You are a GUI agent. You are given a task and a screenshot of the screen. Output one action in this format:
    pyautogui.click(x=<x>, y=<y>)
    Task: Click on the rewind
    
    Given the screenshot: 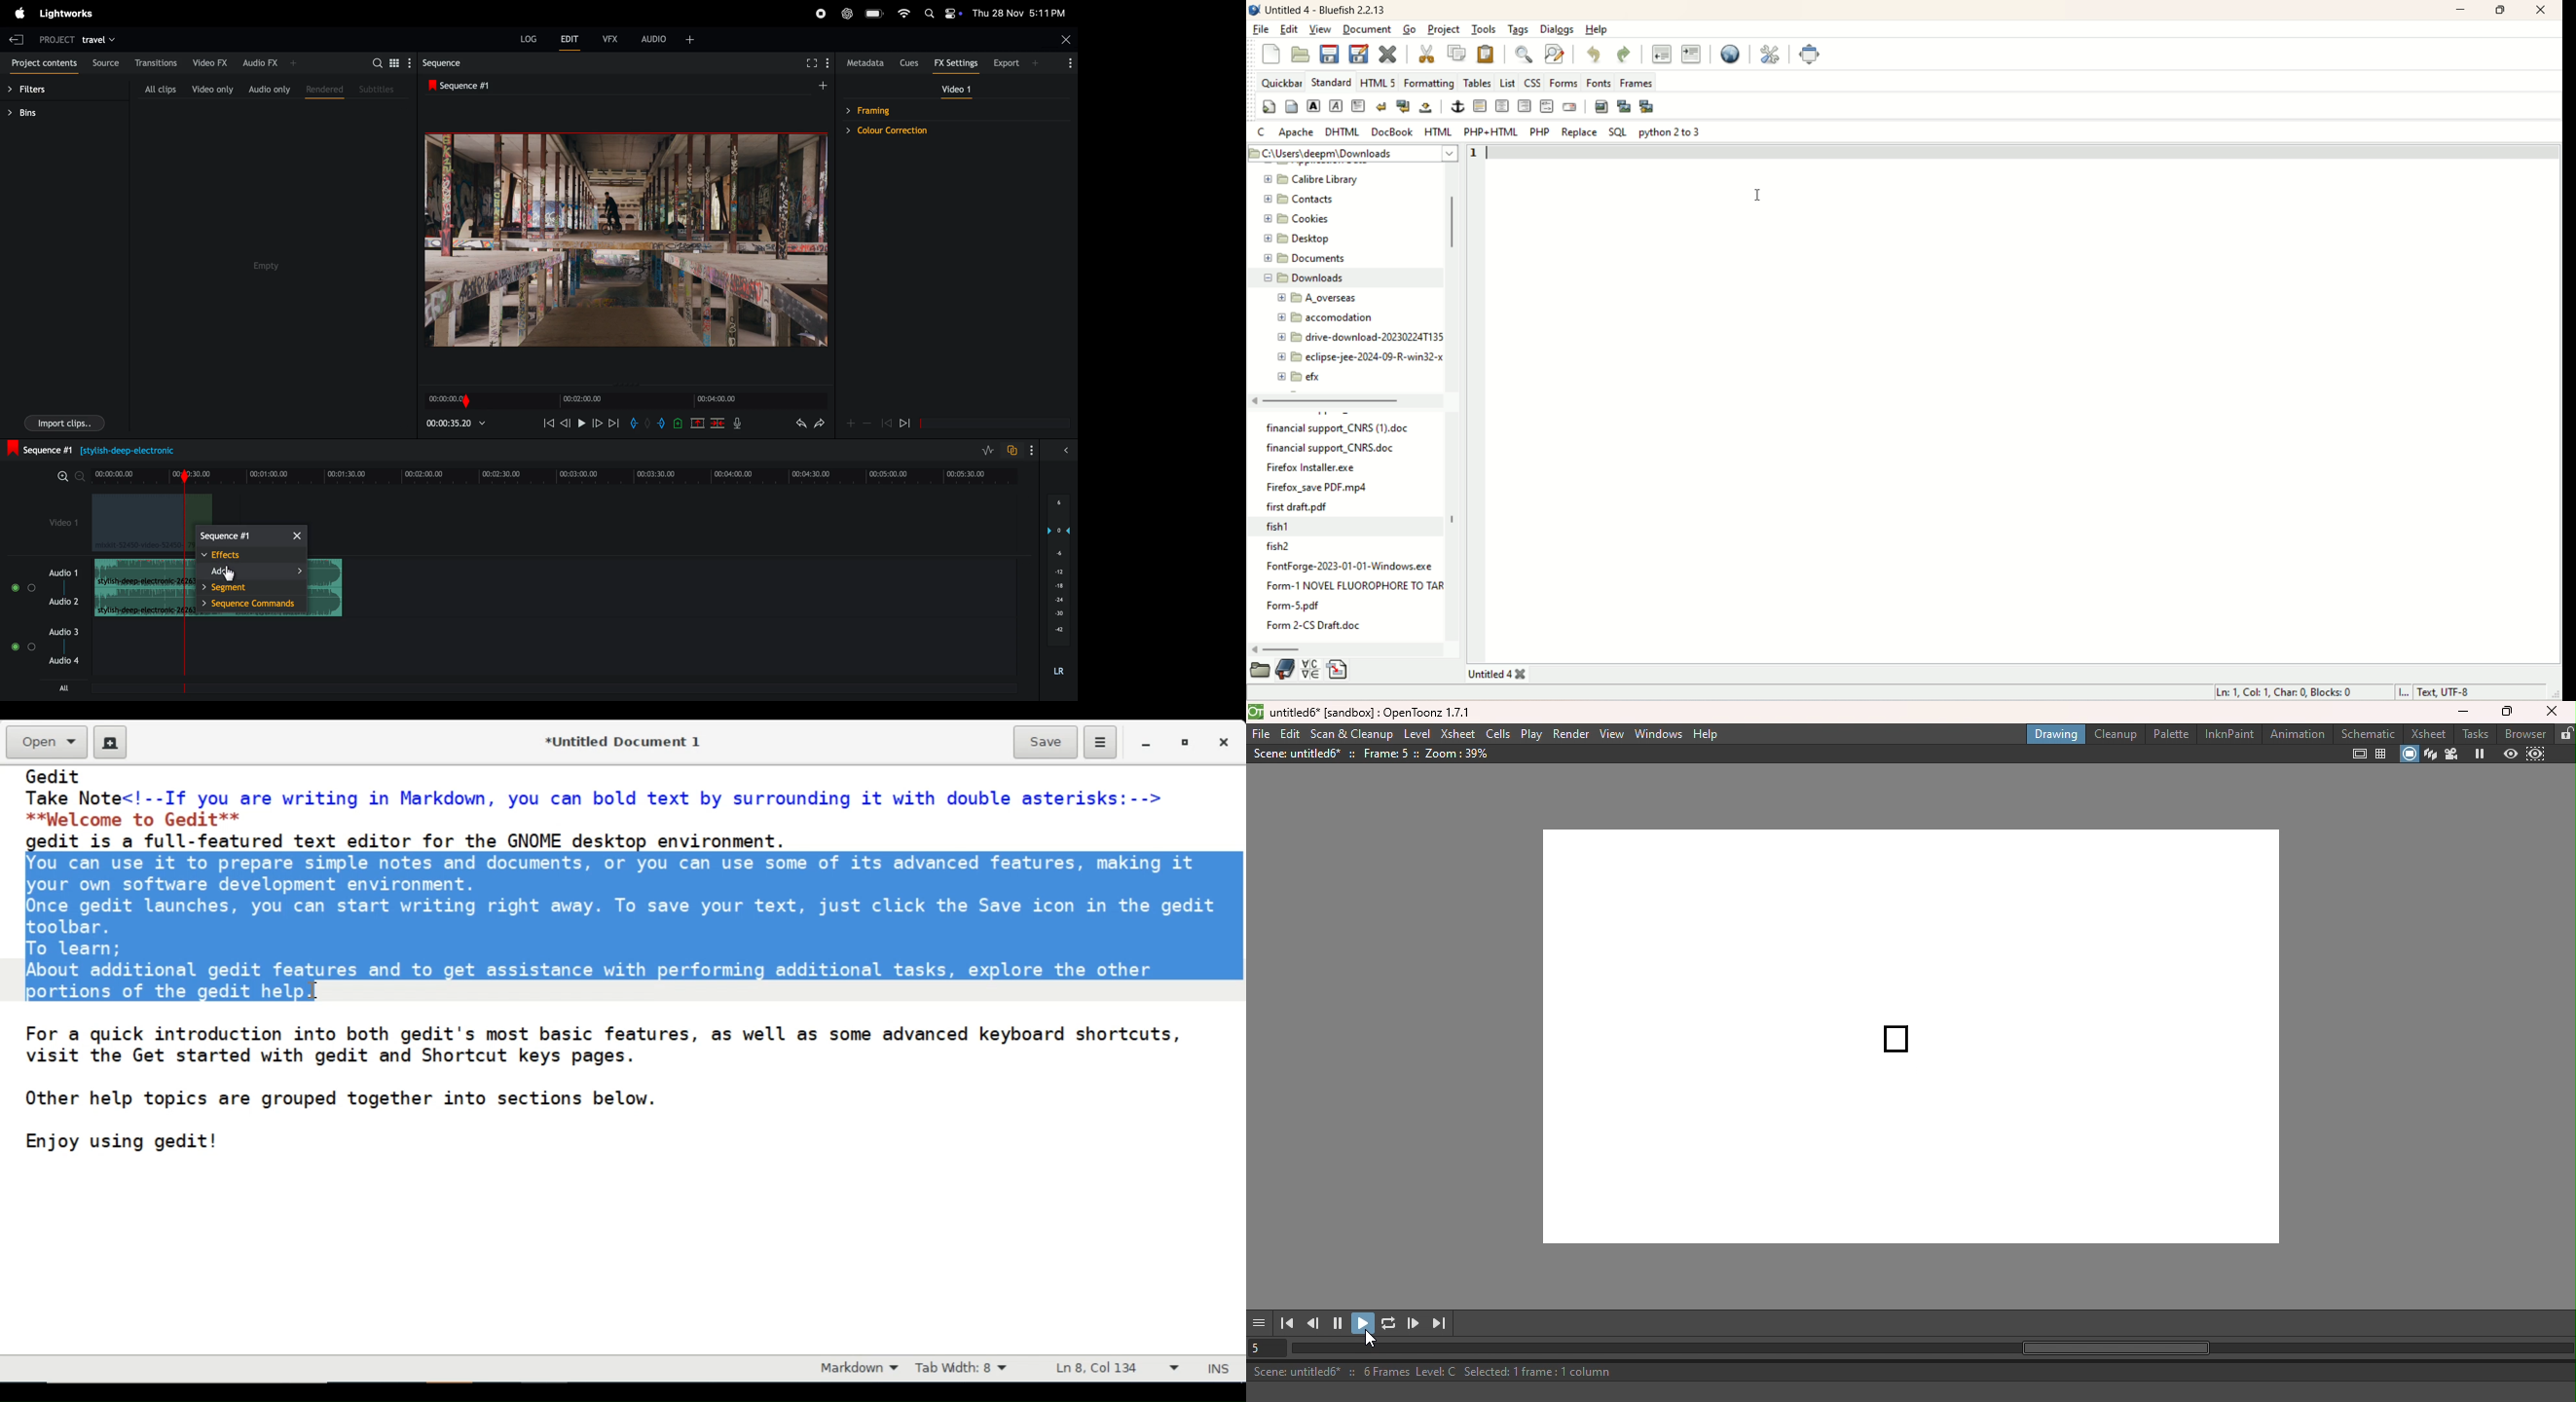 What is the action you would take?
    pyautogui.click(x=547, y=425)
    